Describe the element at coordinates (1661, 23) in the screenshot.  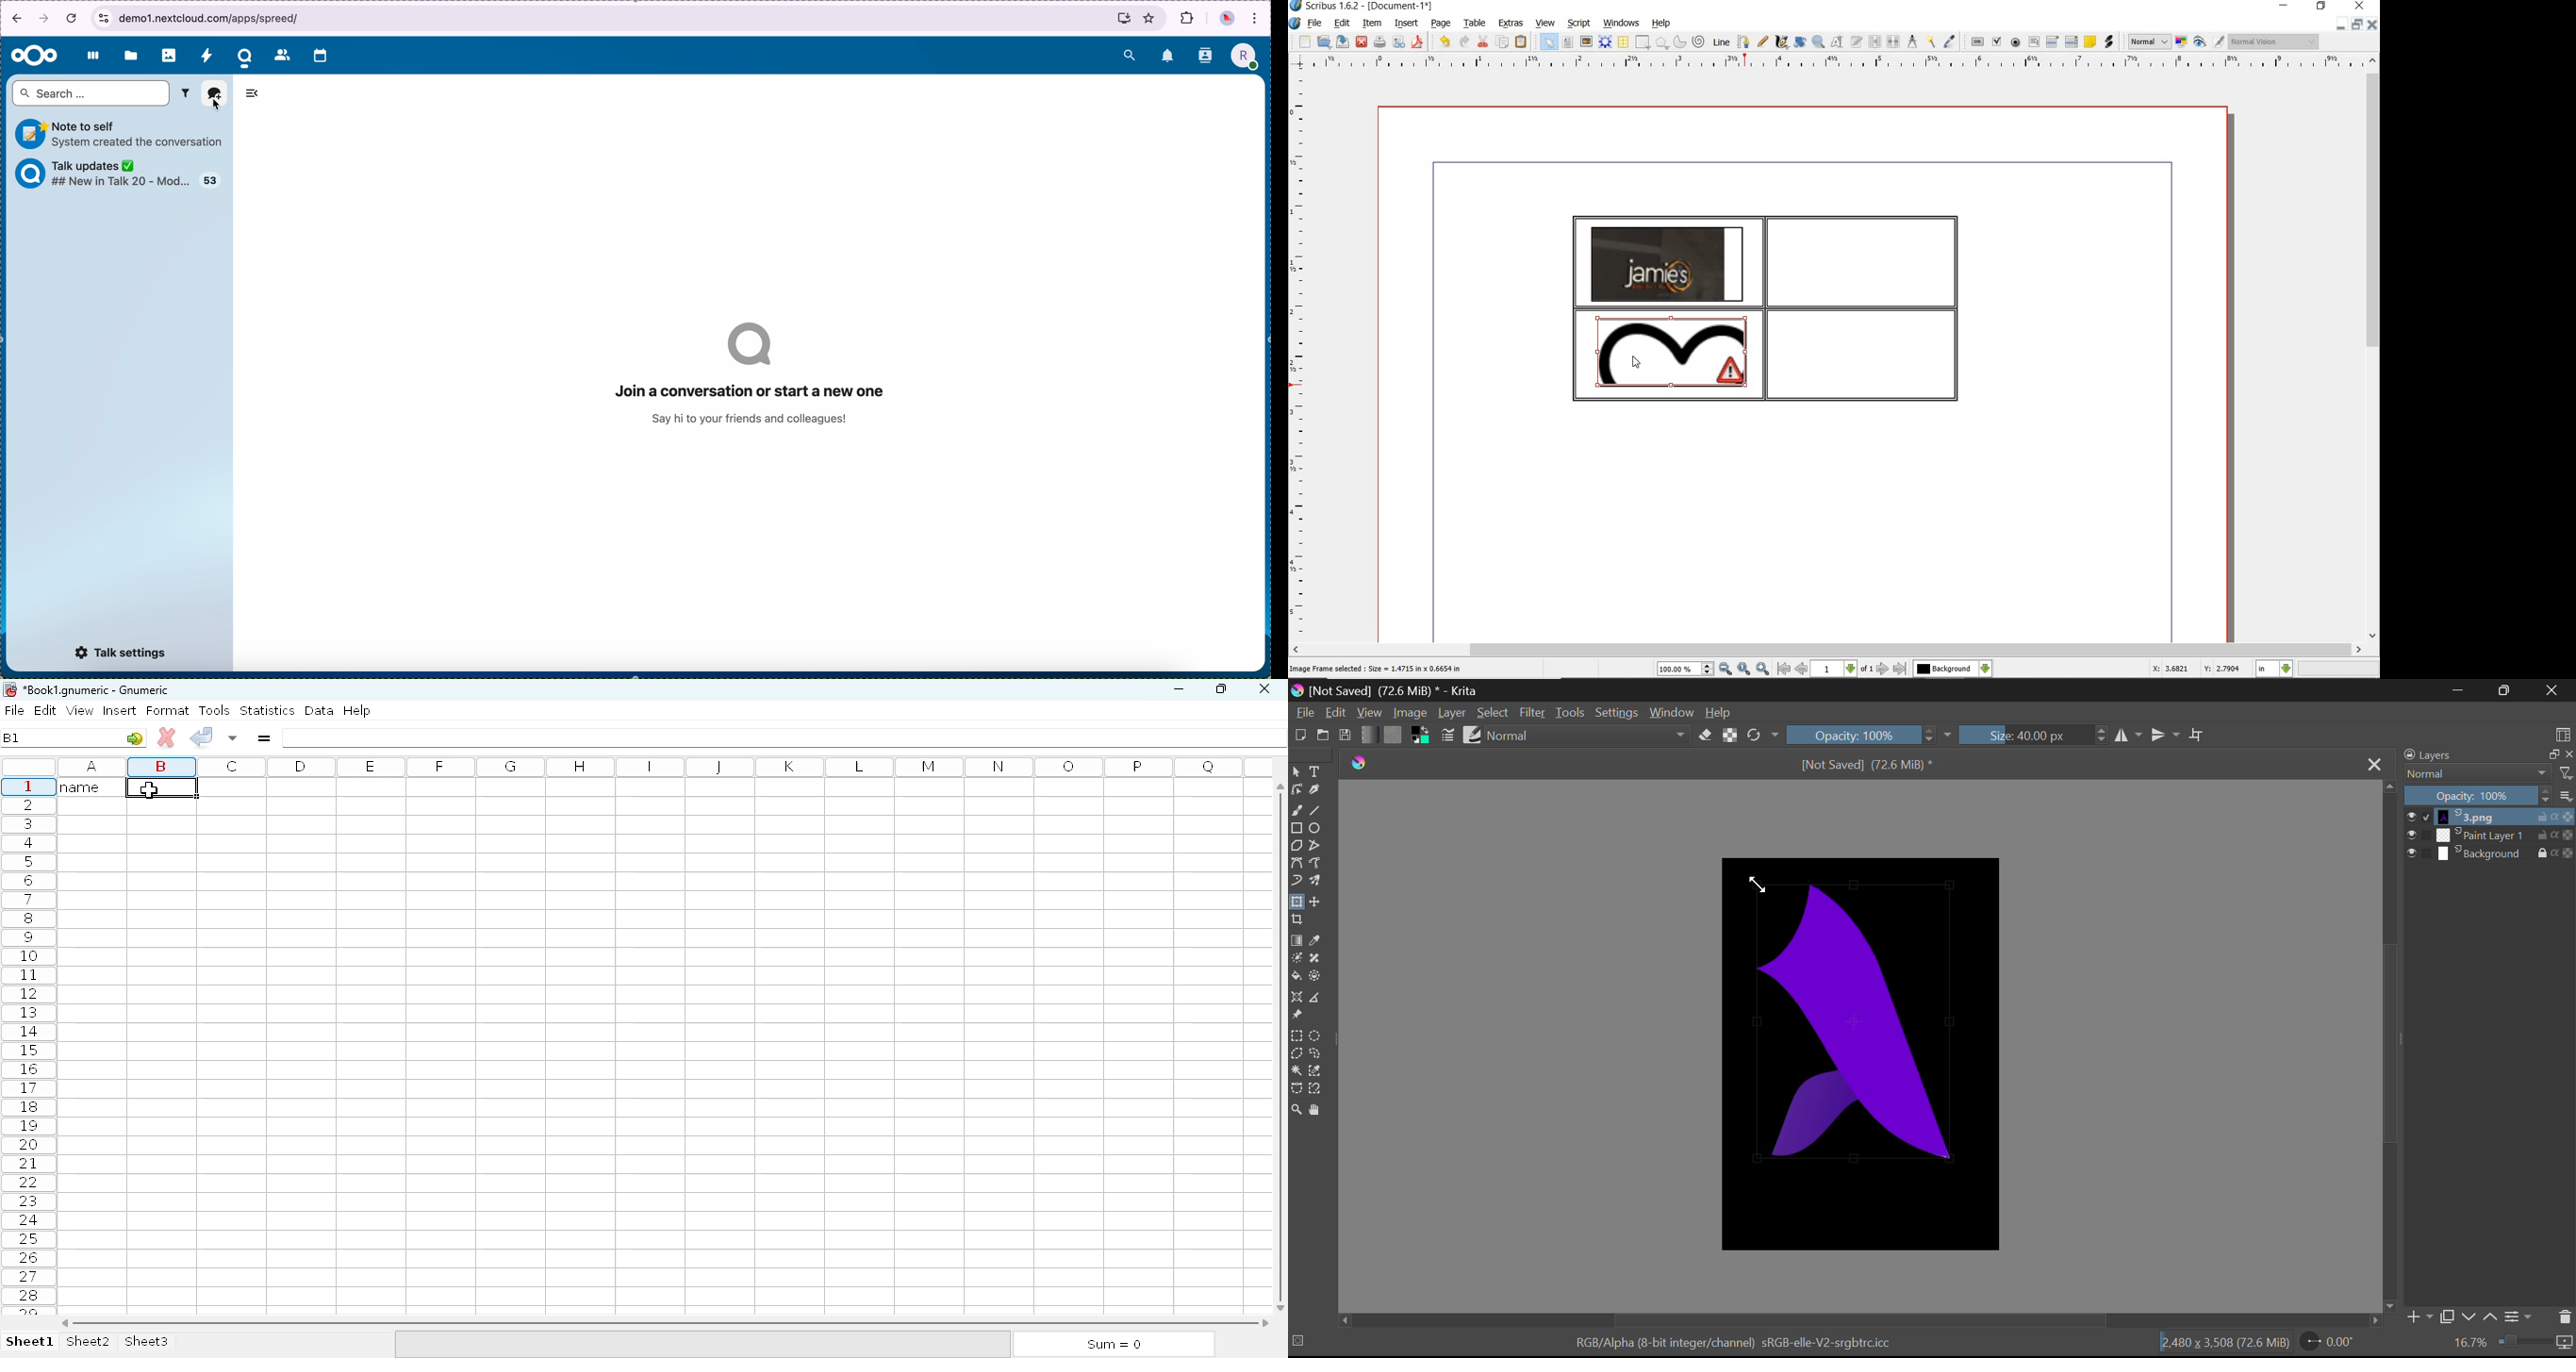
I see `help` at that location.